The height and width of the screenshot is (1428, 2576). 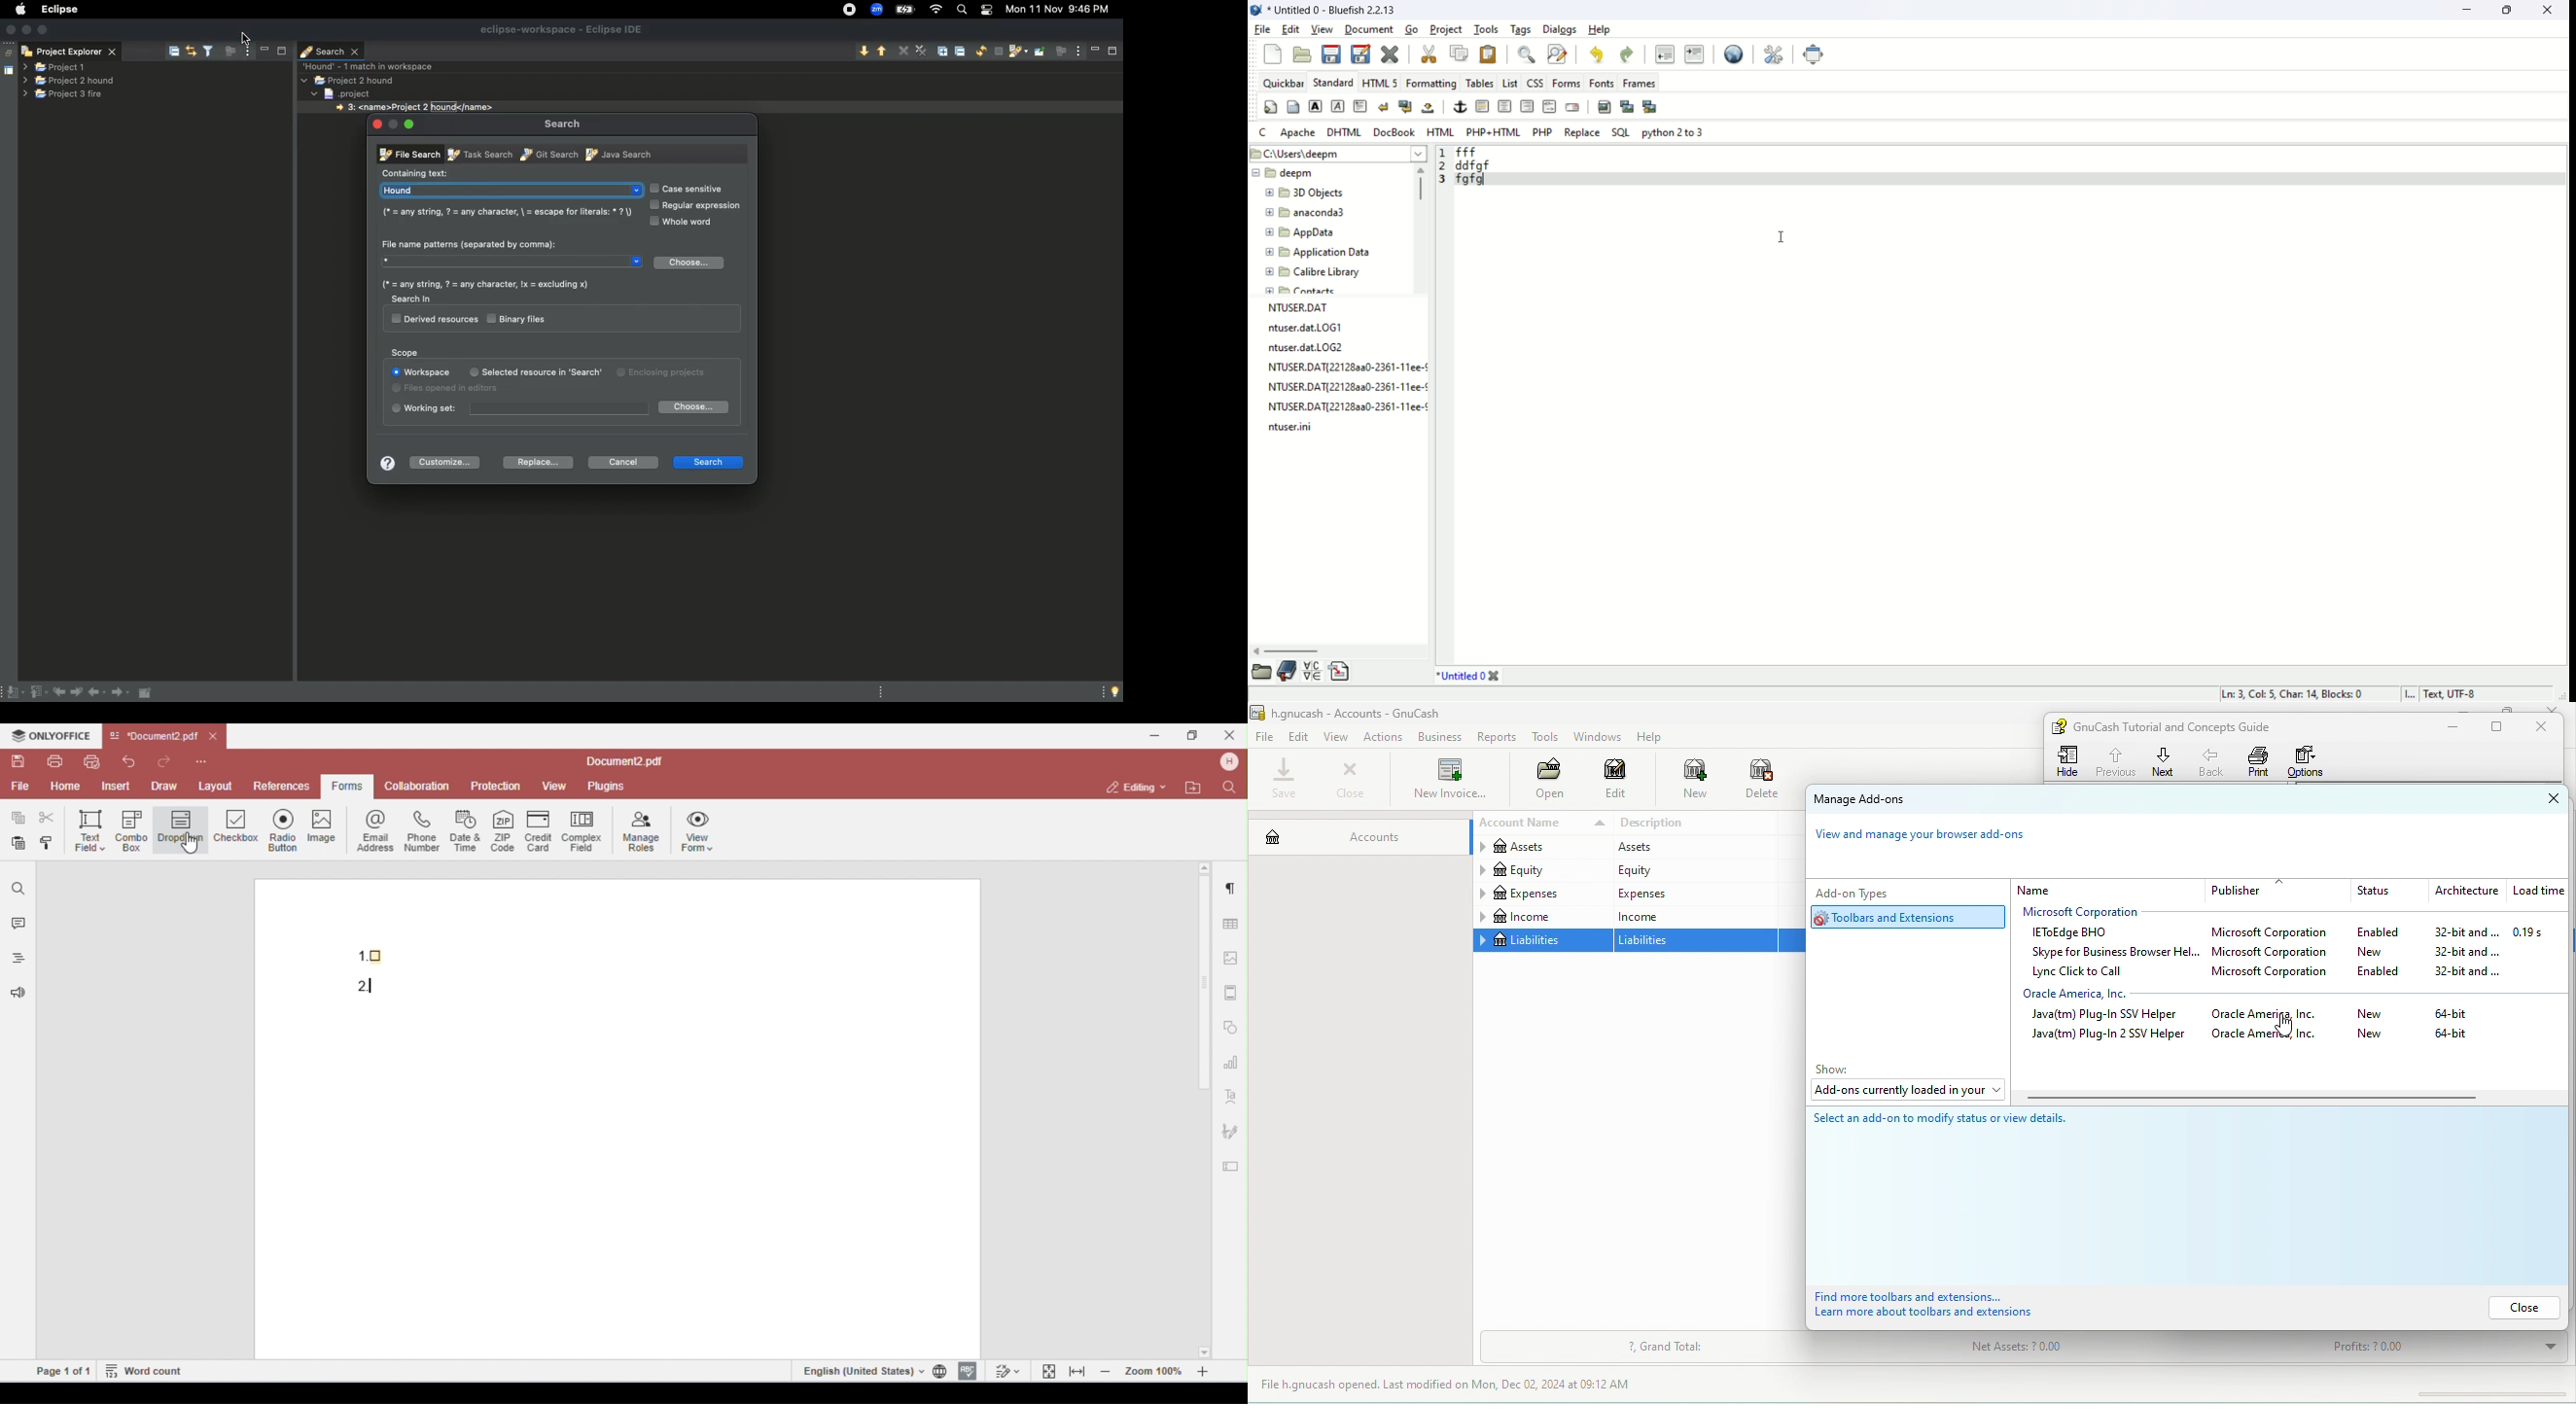 I want to click on maximize, so click(x=2504, y=709).